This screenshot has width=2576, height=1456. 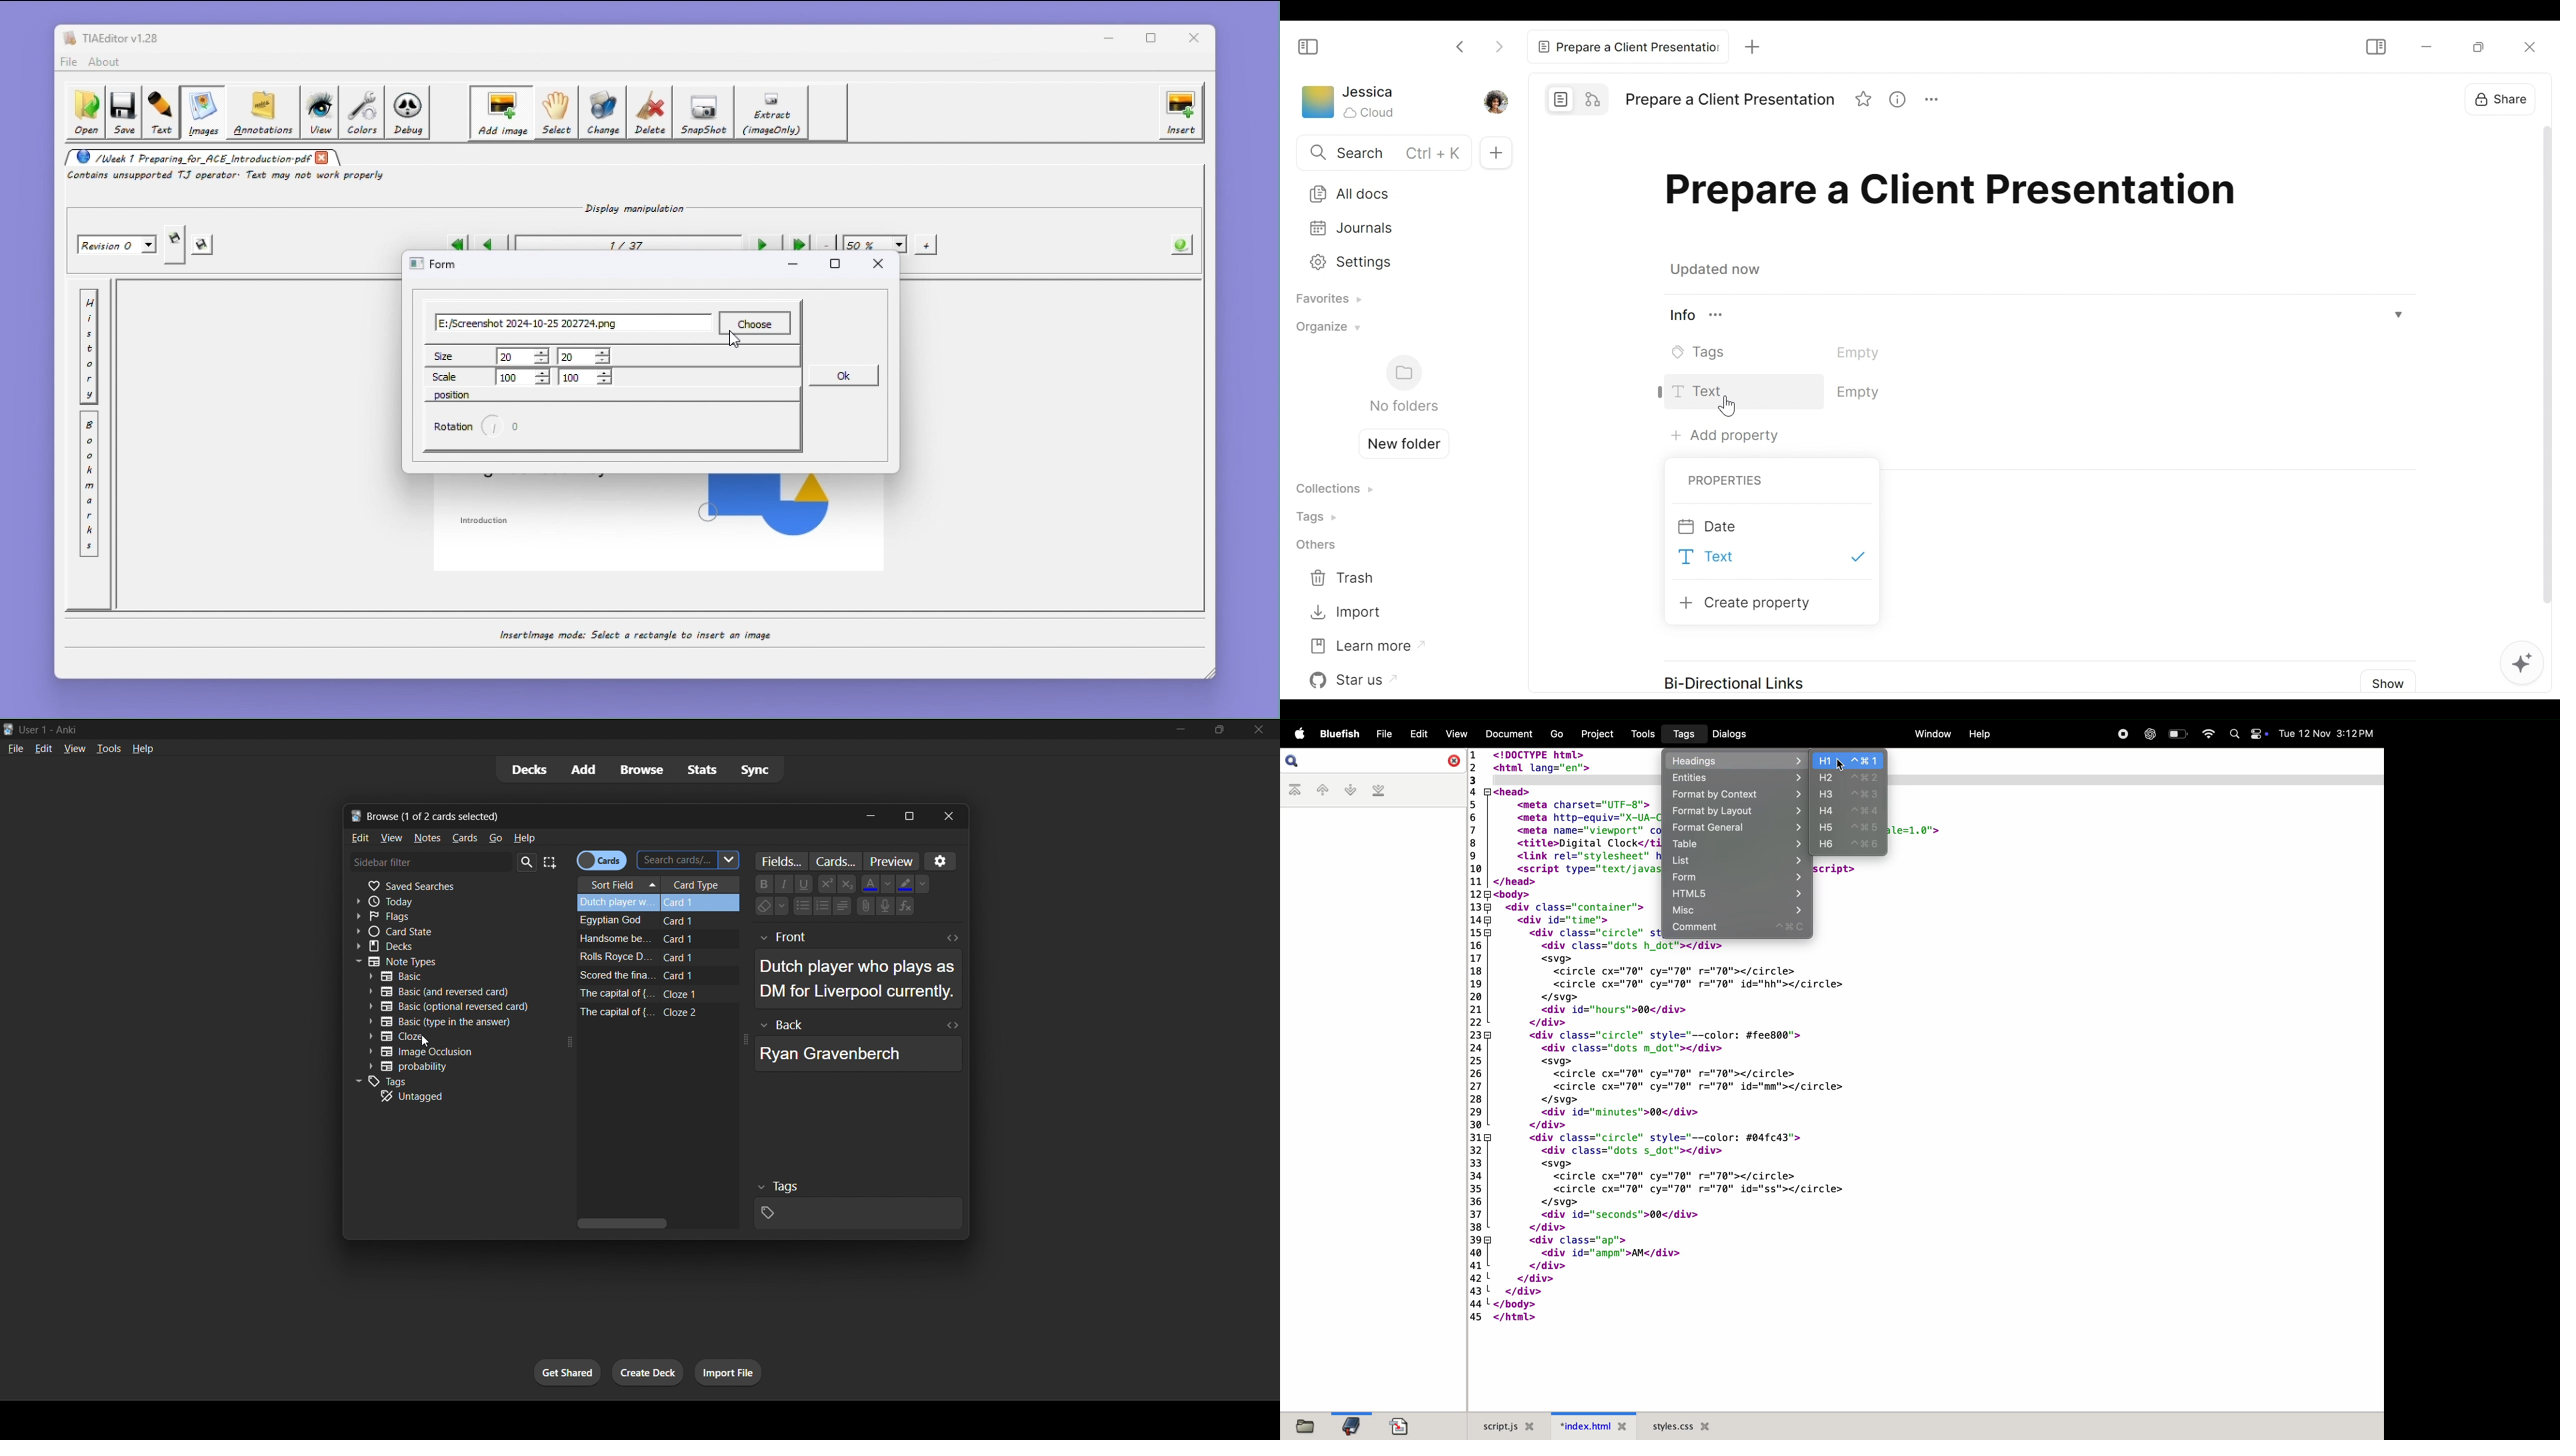 I want to click on Star us, so click(x=1357, y=680).